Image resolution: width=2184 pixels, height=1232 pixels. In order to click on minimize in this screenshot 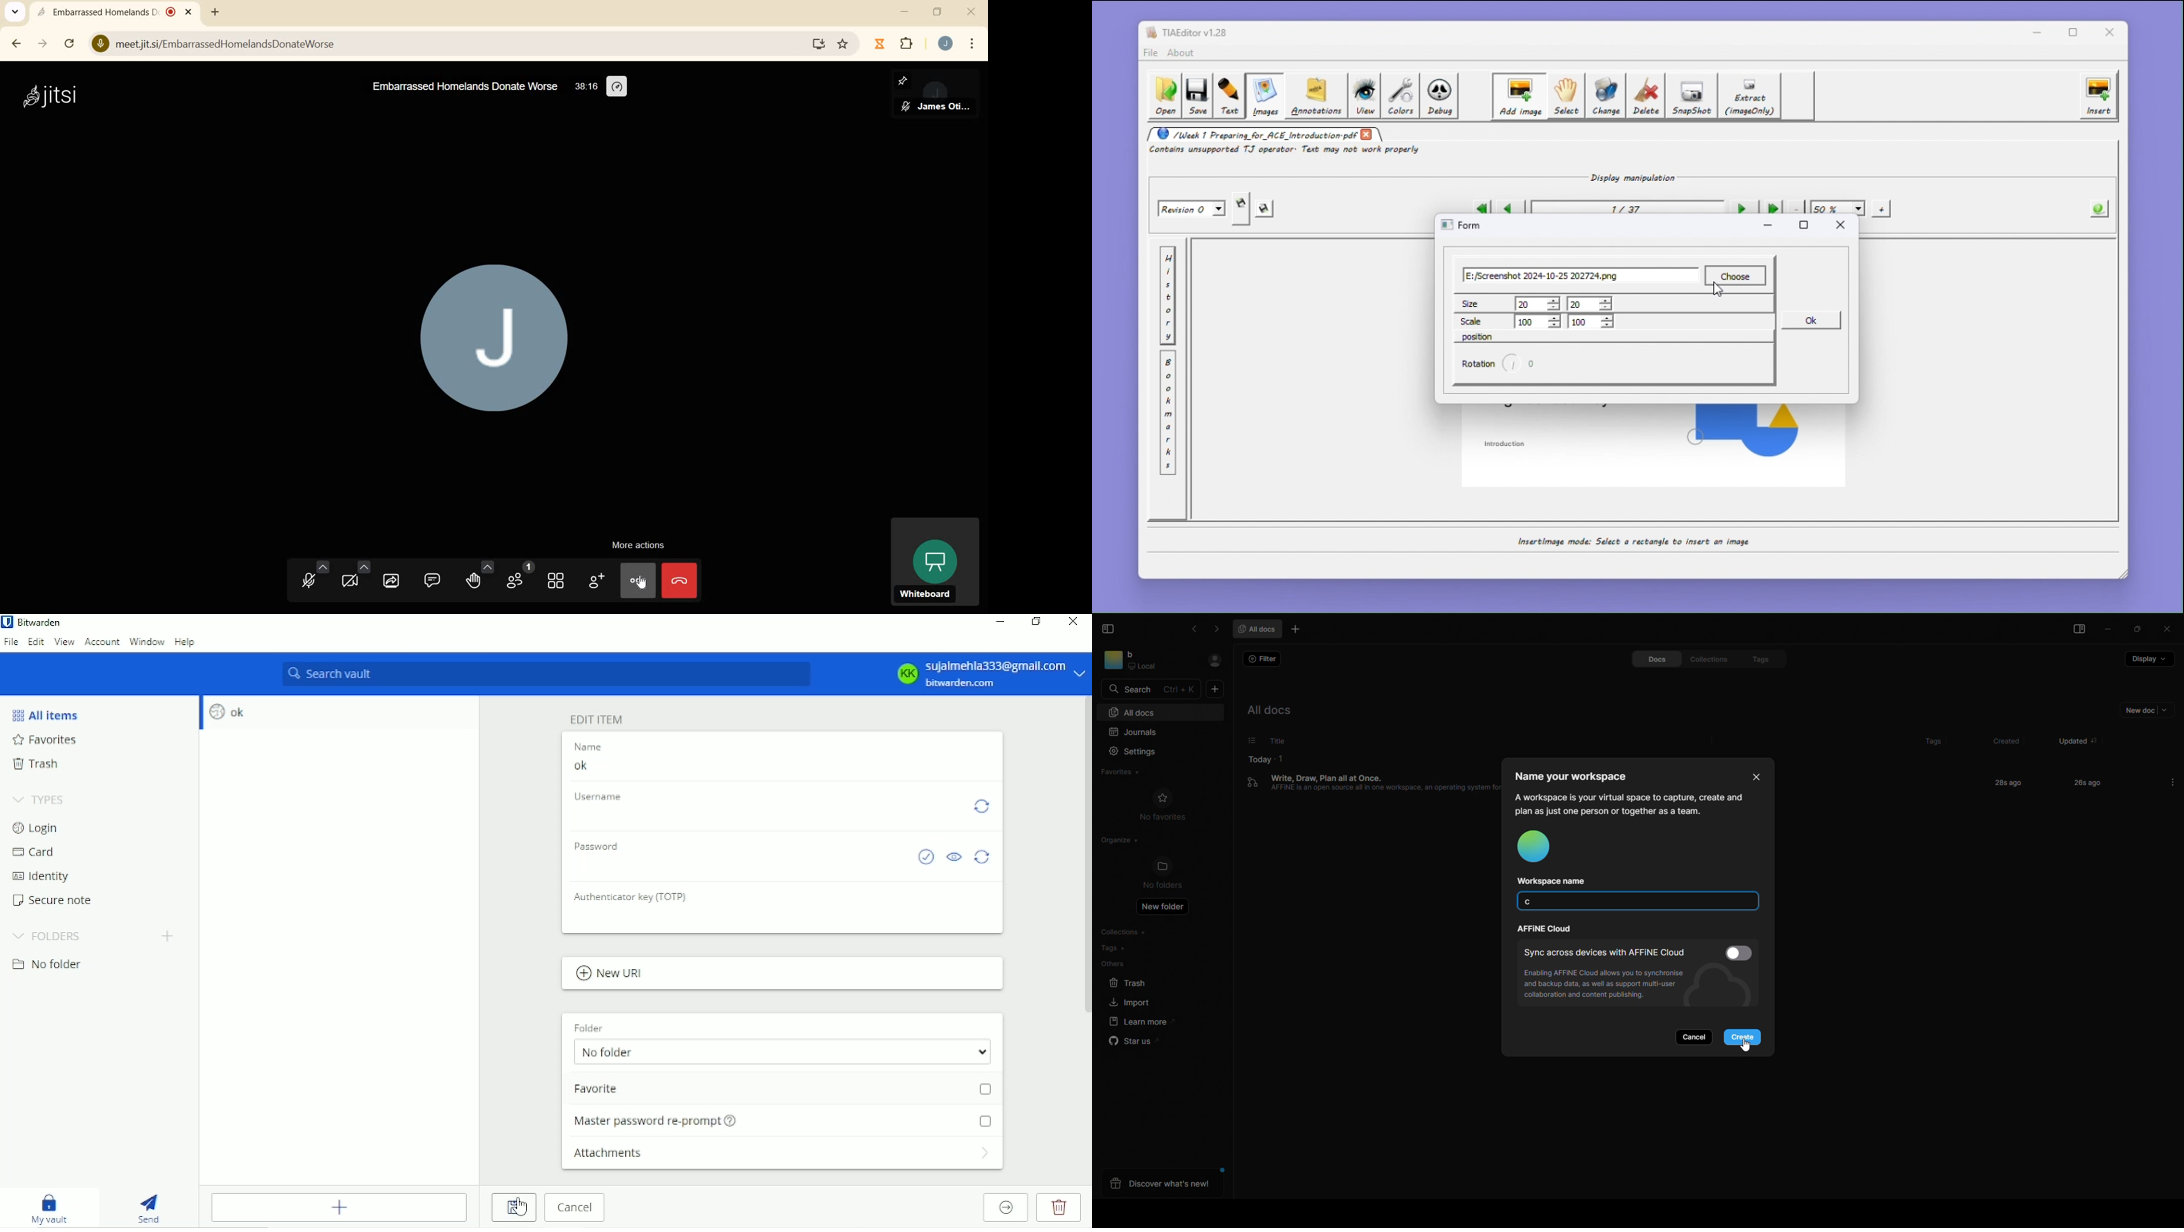, I will do `click(903, 12)`.